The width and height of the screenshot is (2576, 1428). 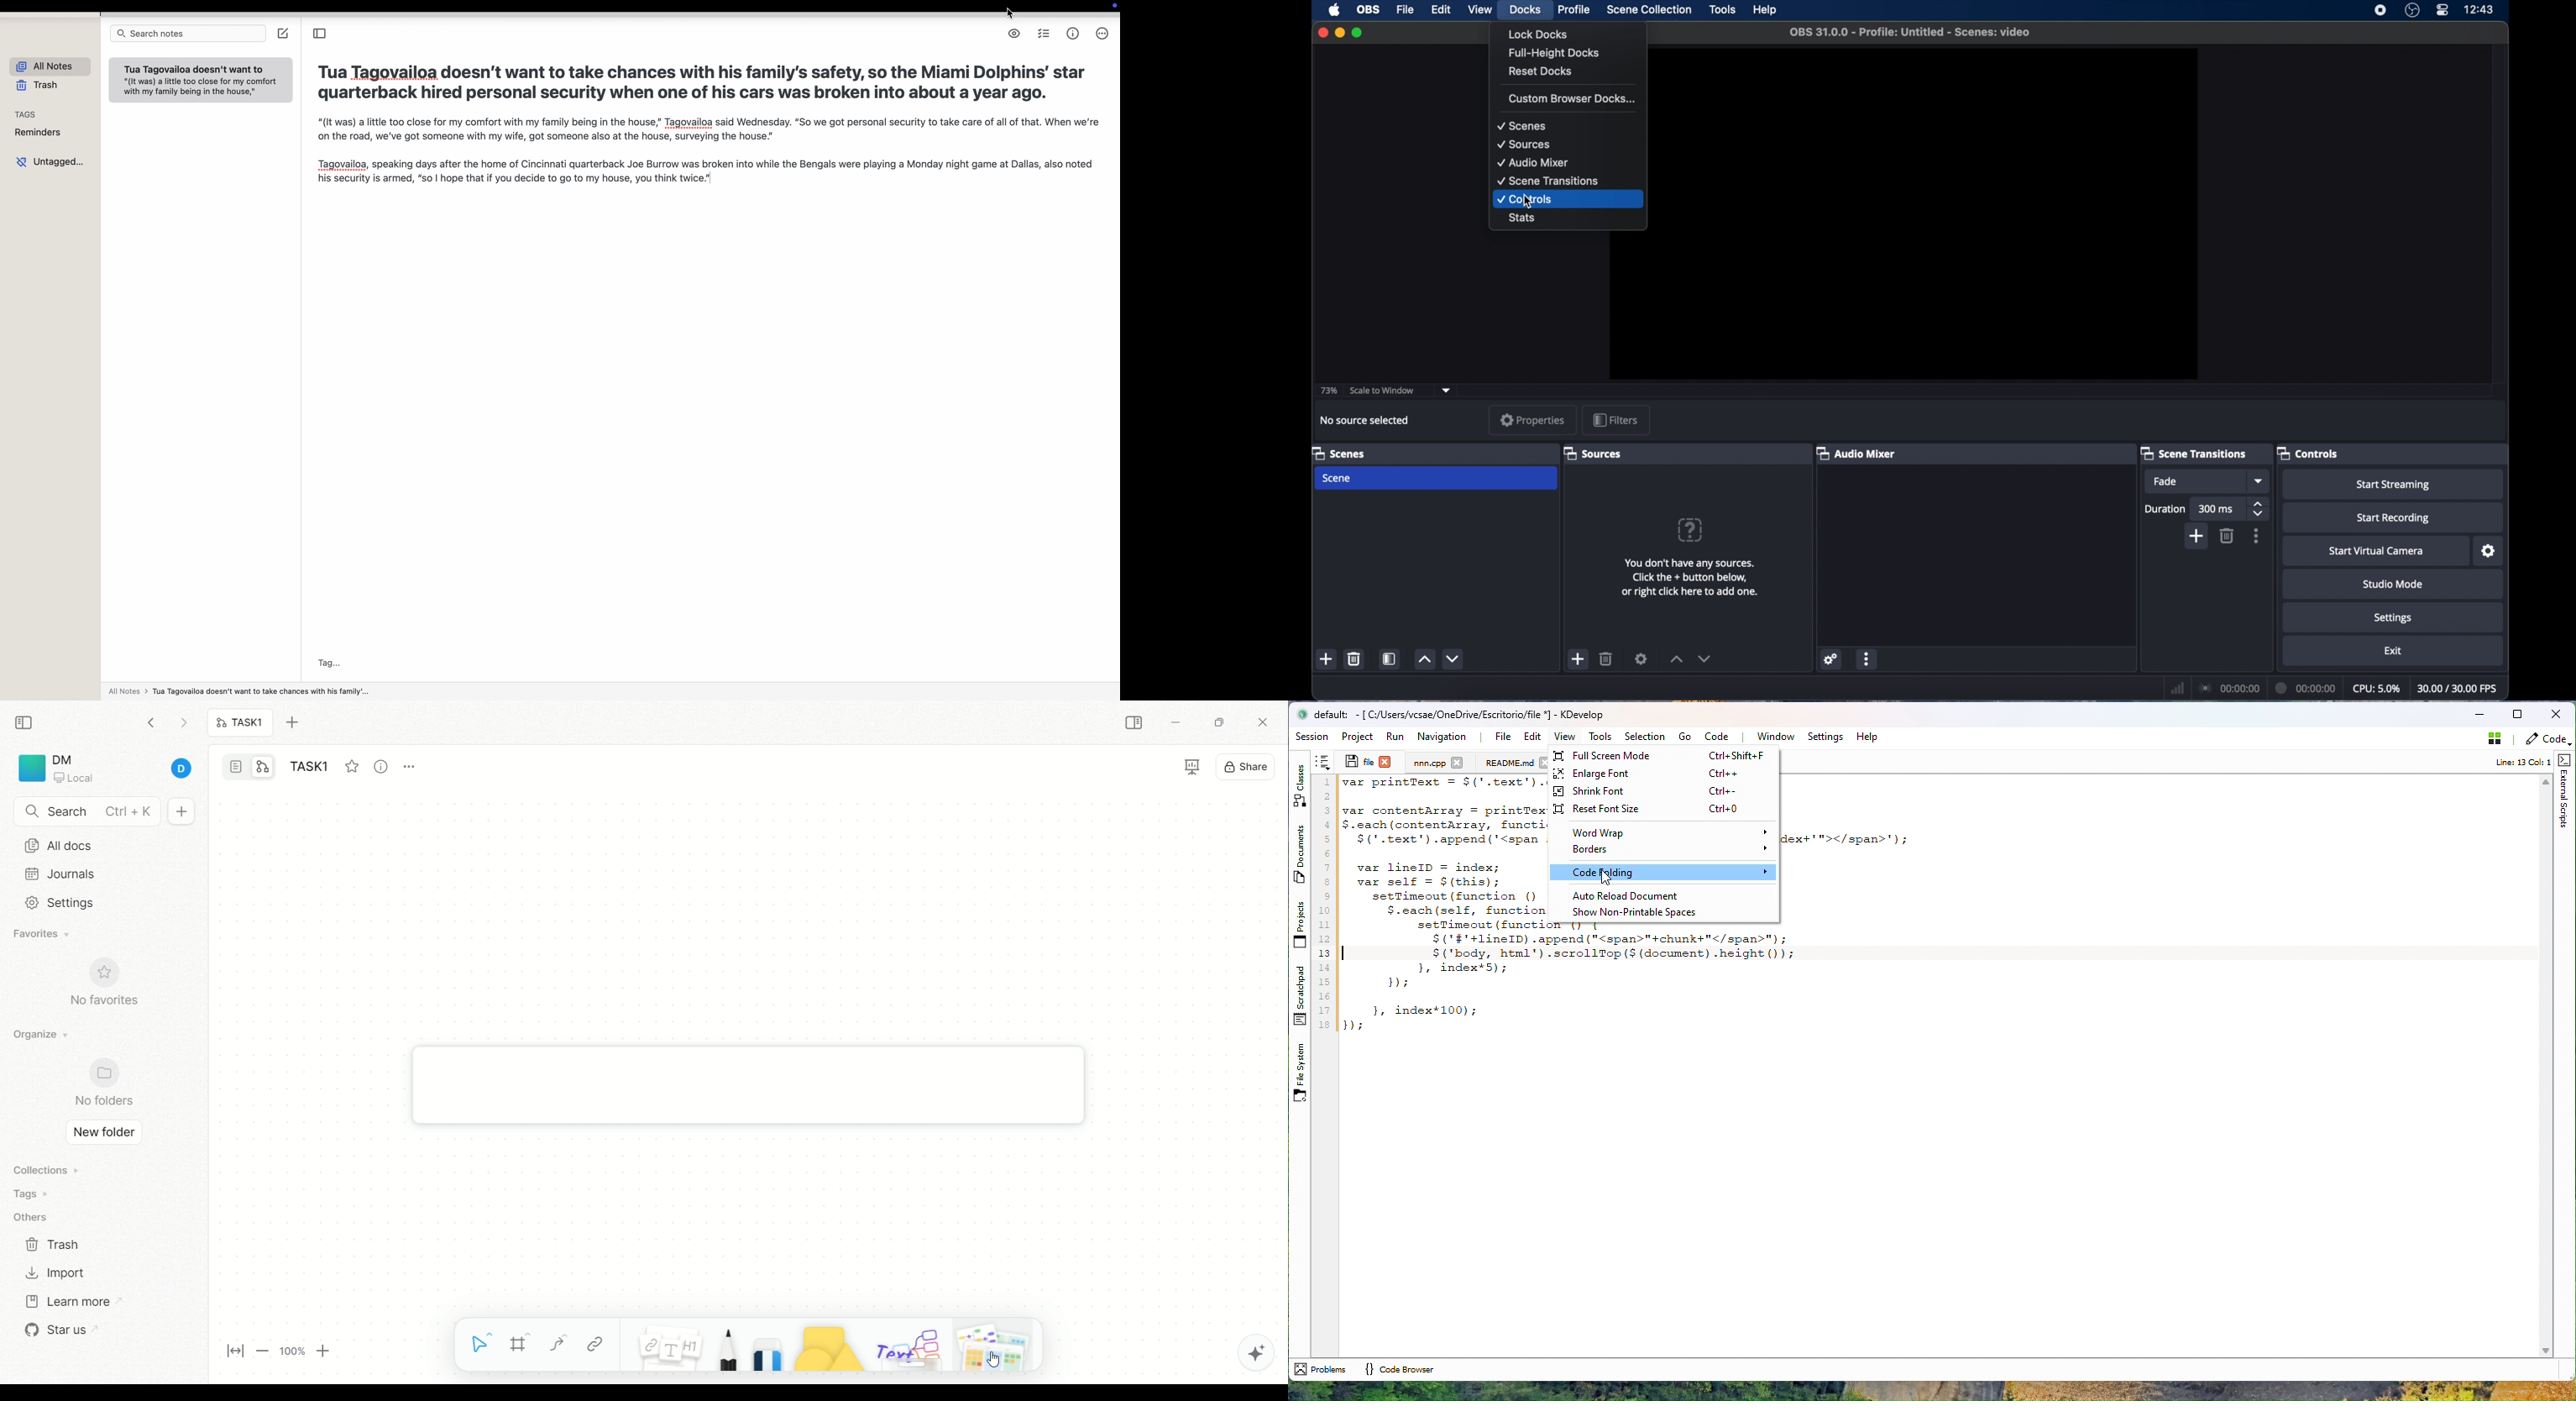 What do you see at coordinates (2377, 687) in the screenshot?
I see `cpu` at bounding box center [2377, 687].